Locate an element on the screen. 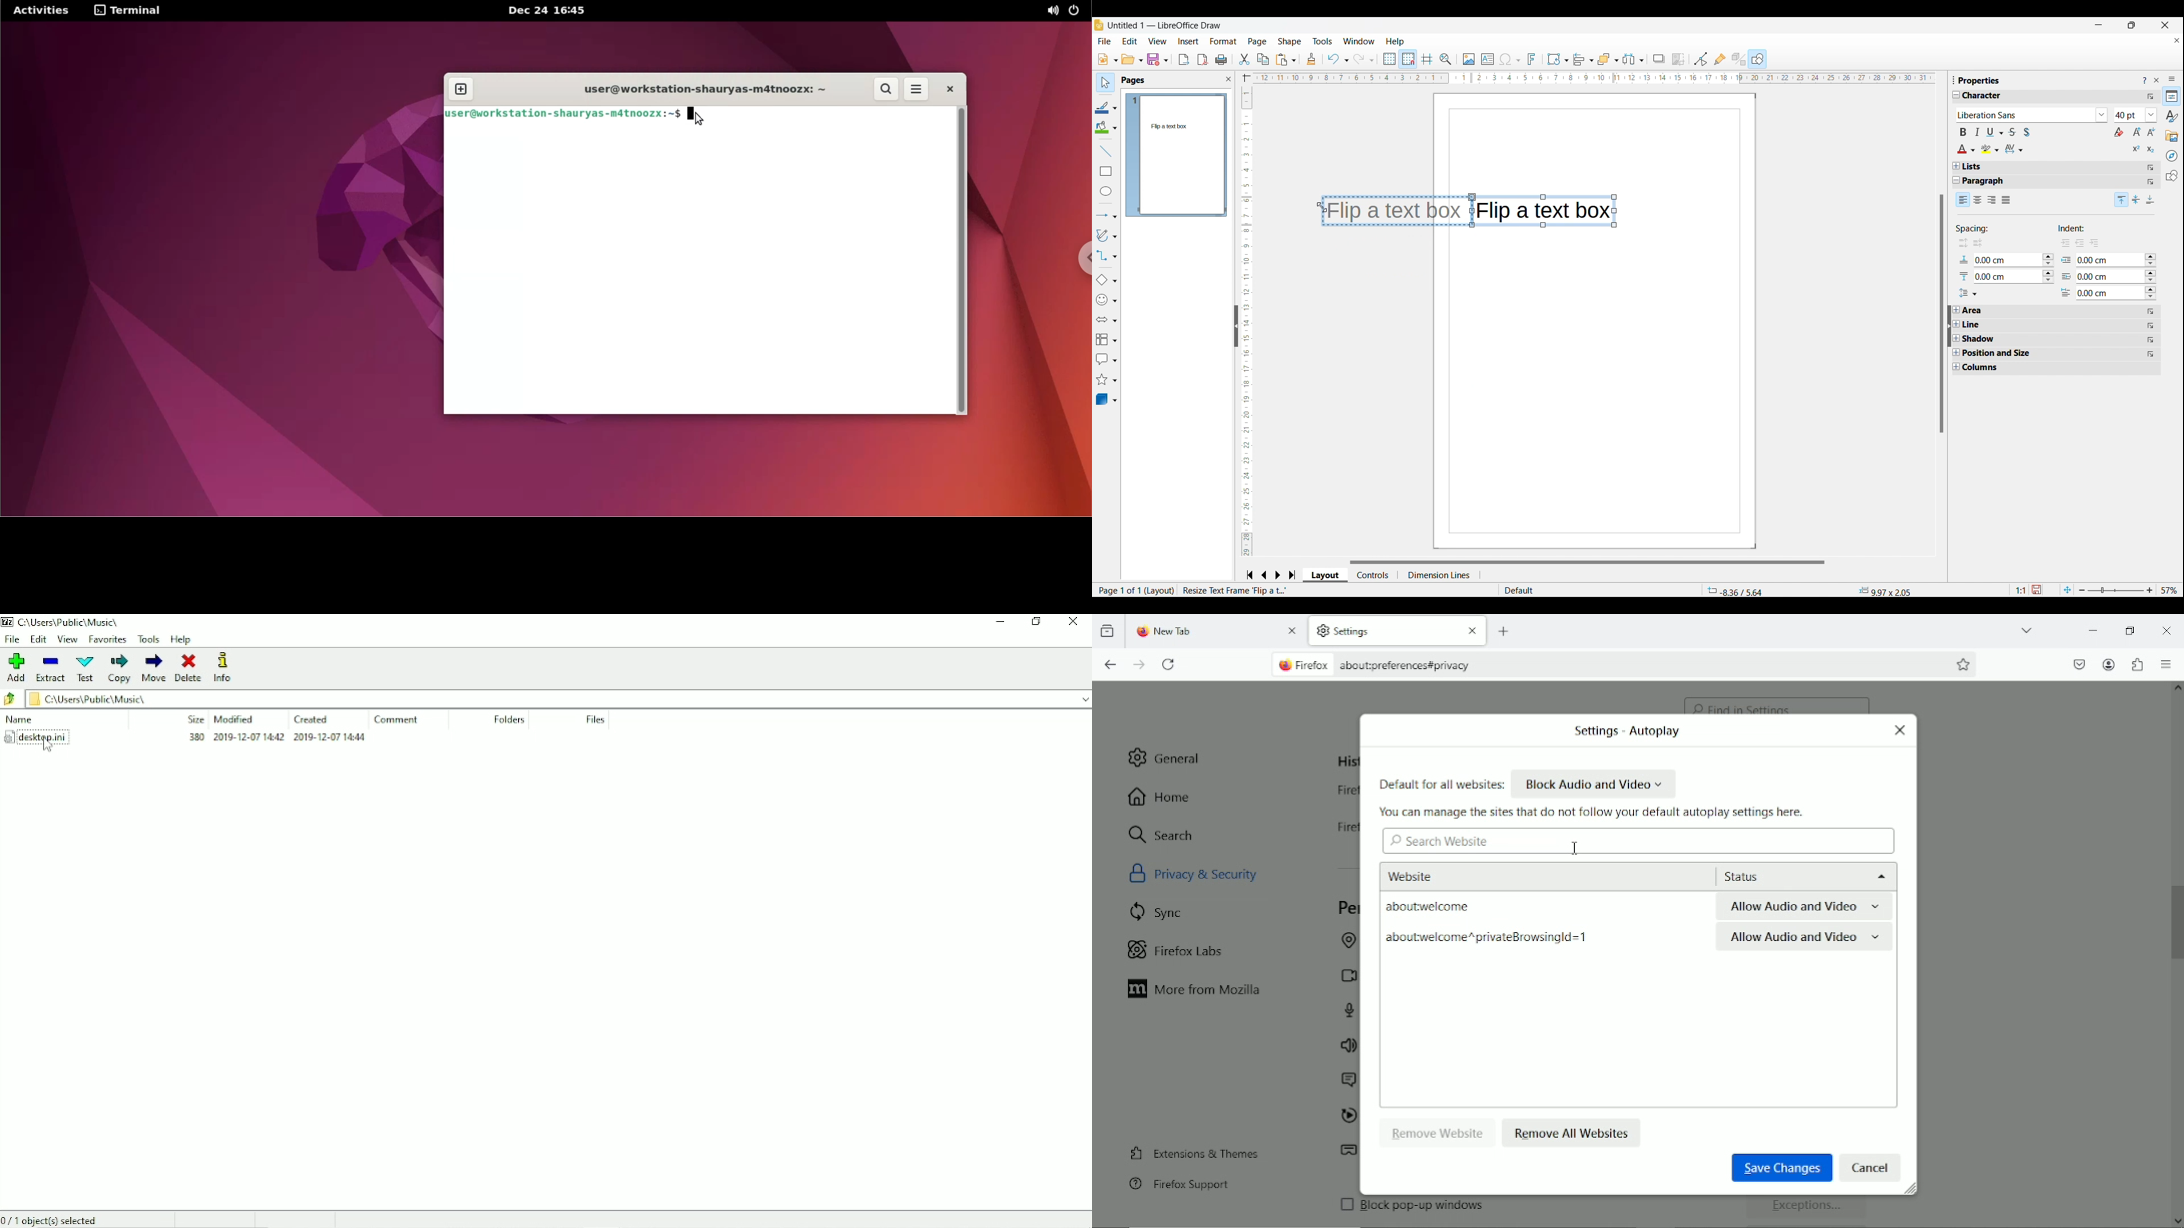 Image resolution: width=2184 pixels, height=1232 pixels. Lines and arrow options is located at coordinates (1106, 216).